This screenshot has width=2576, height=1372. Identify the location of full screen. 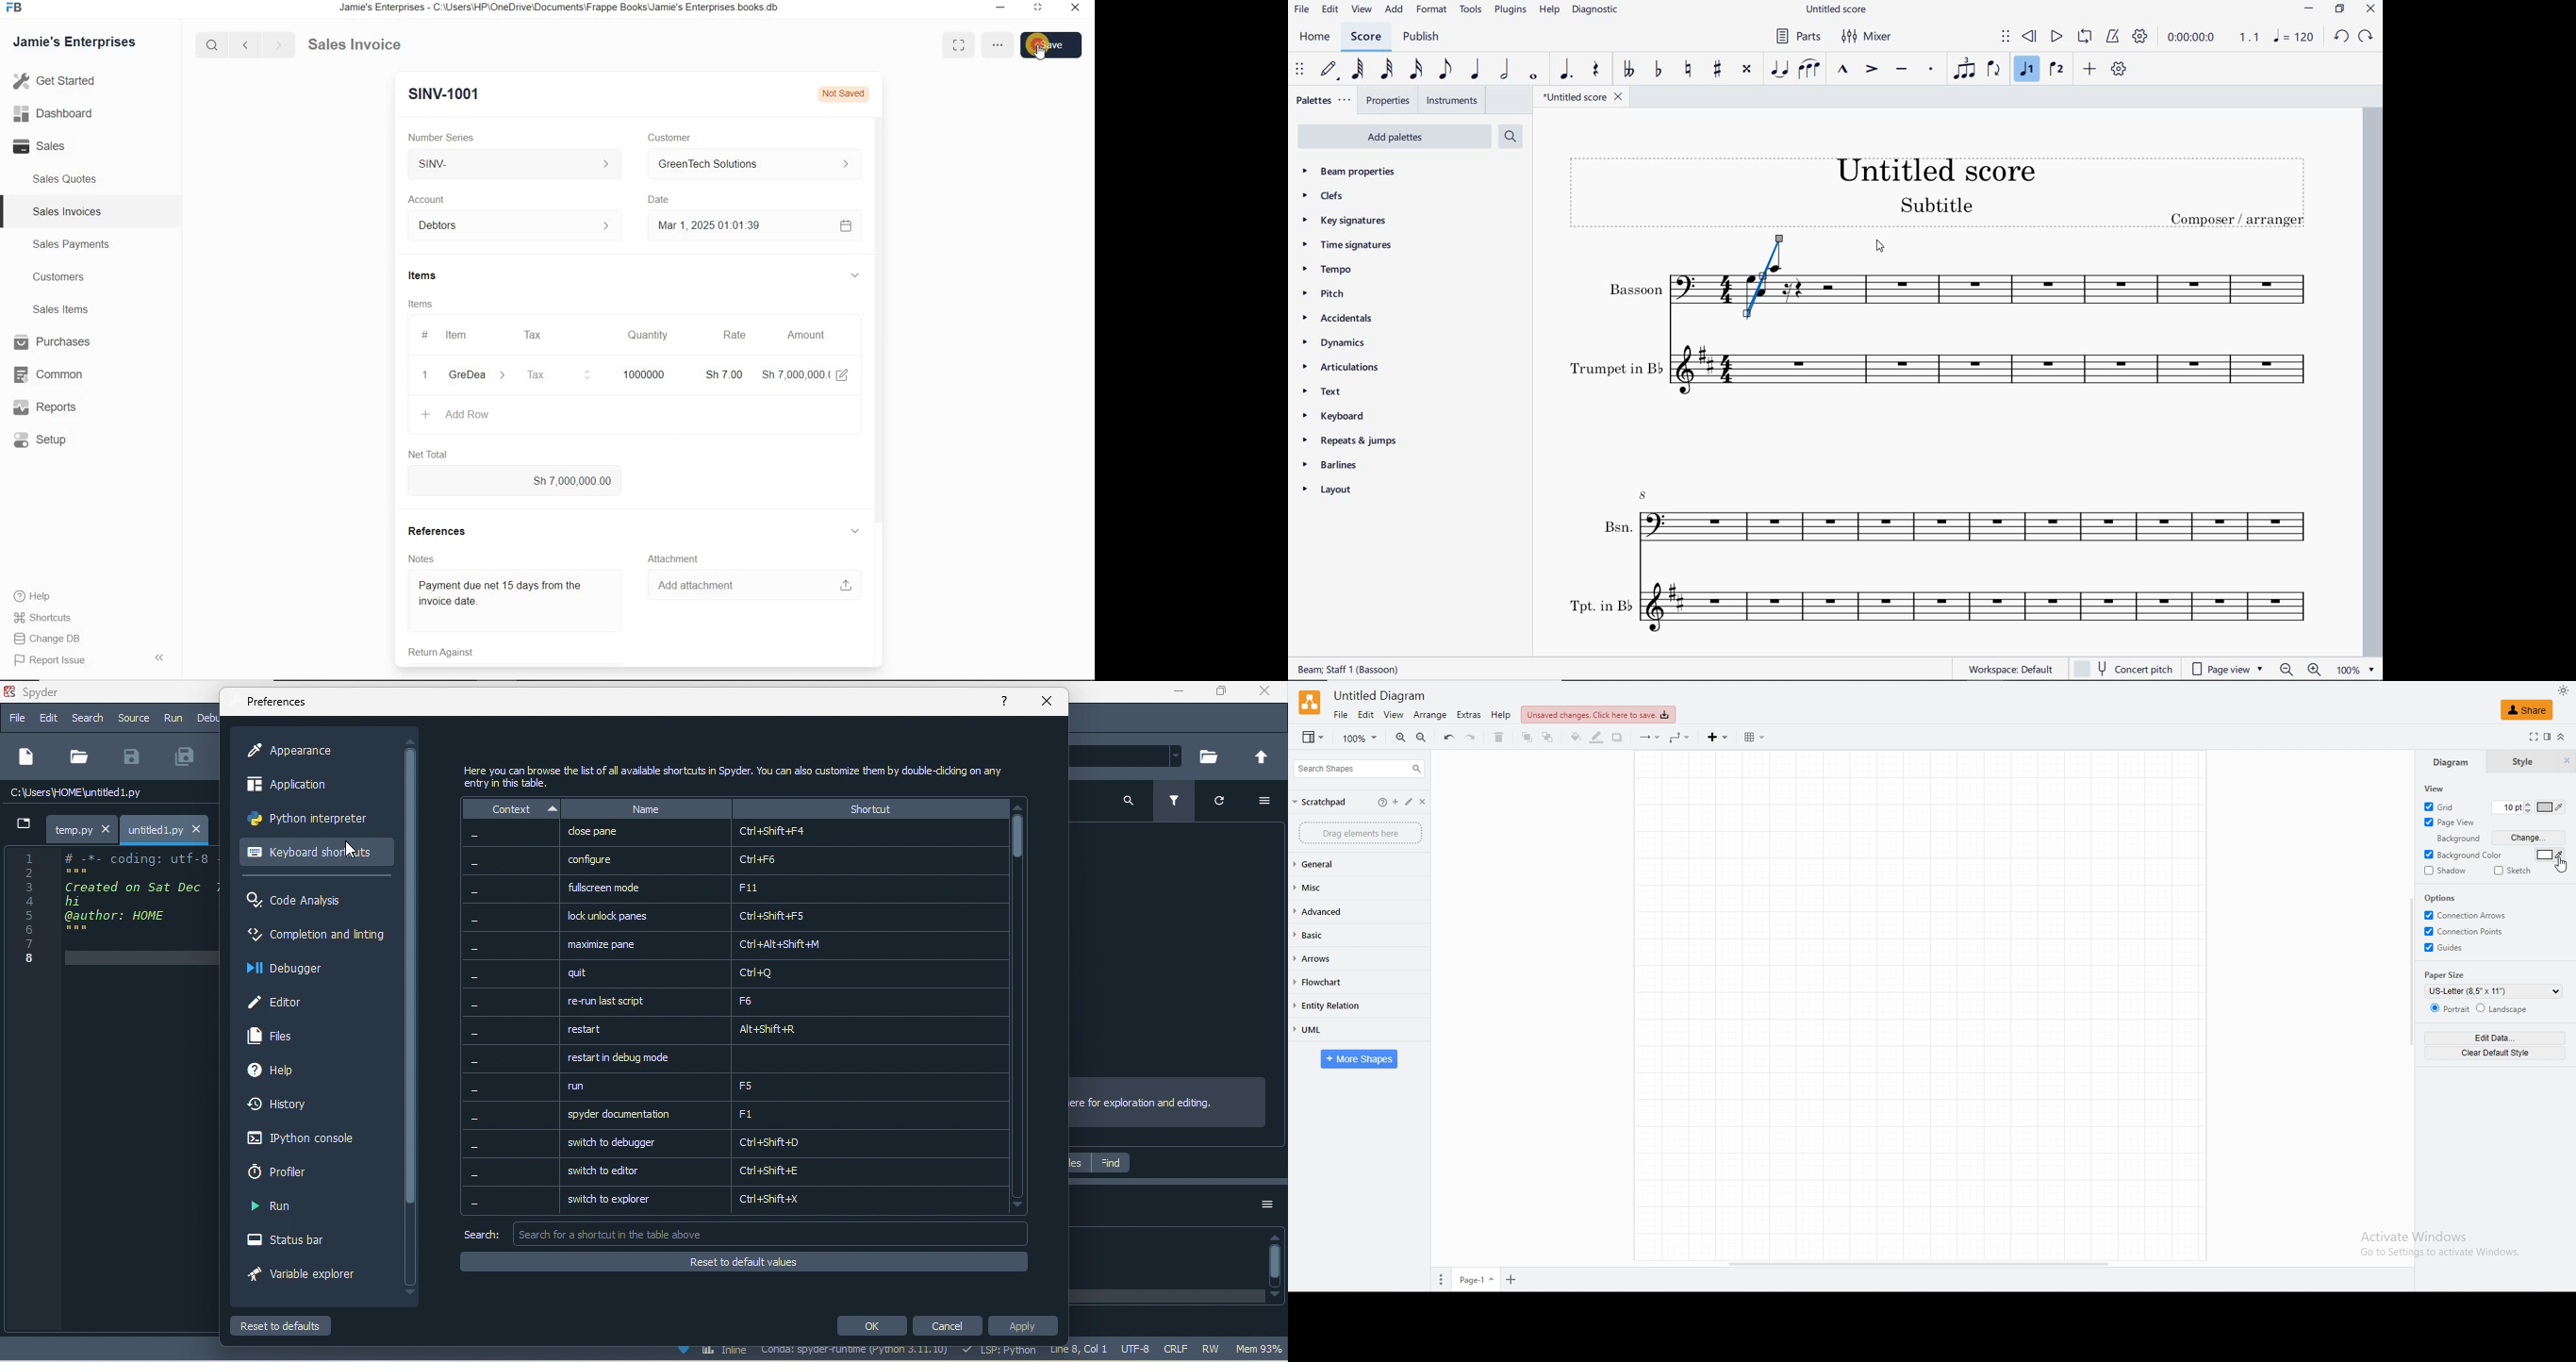
(2530, 737).